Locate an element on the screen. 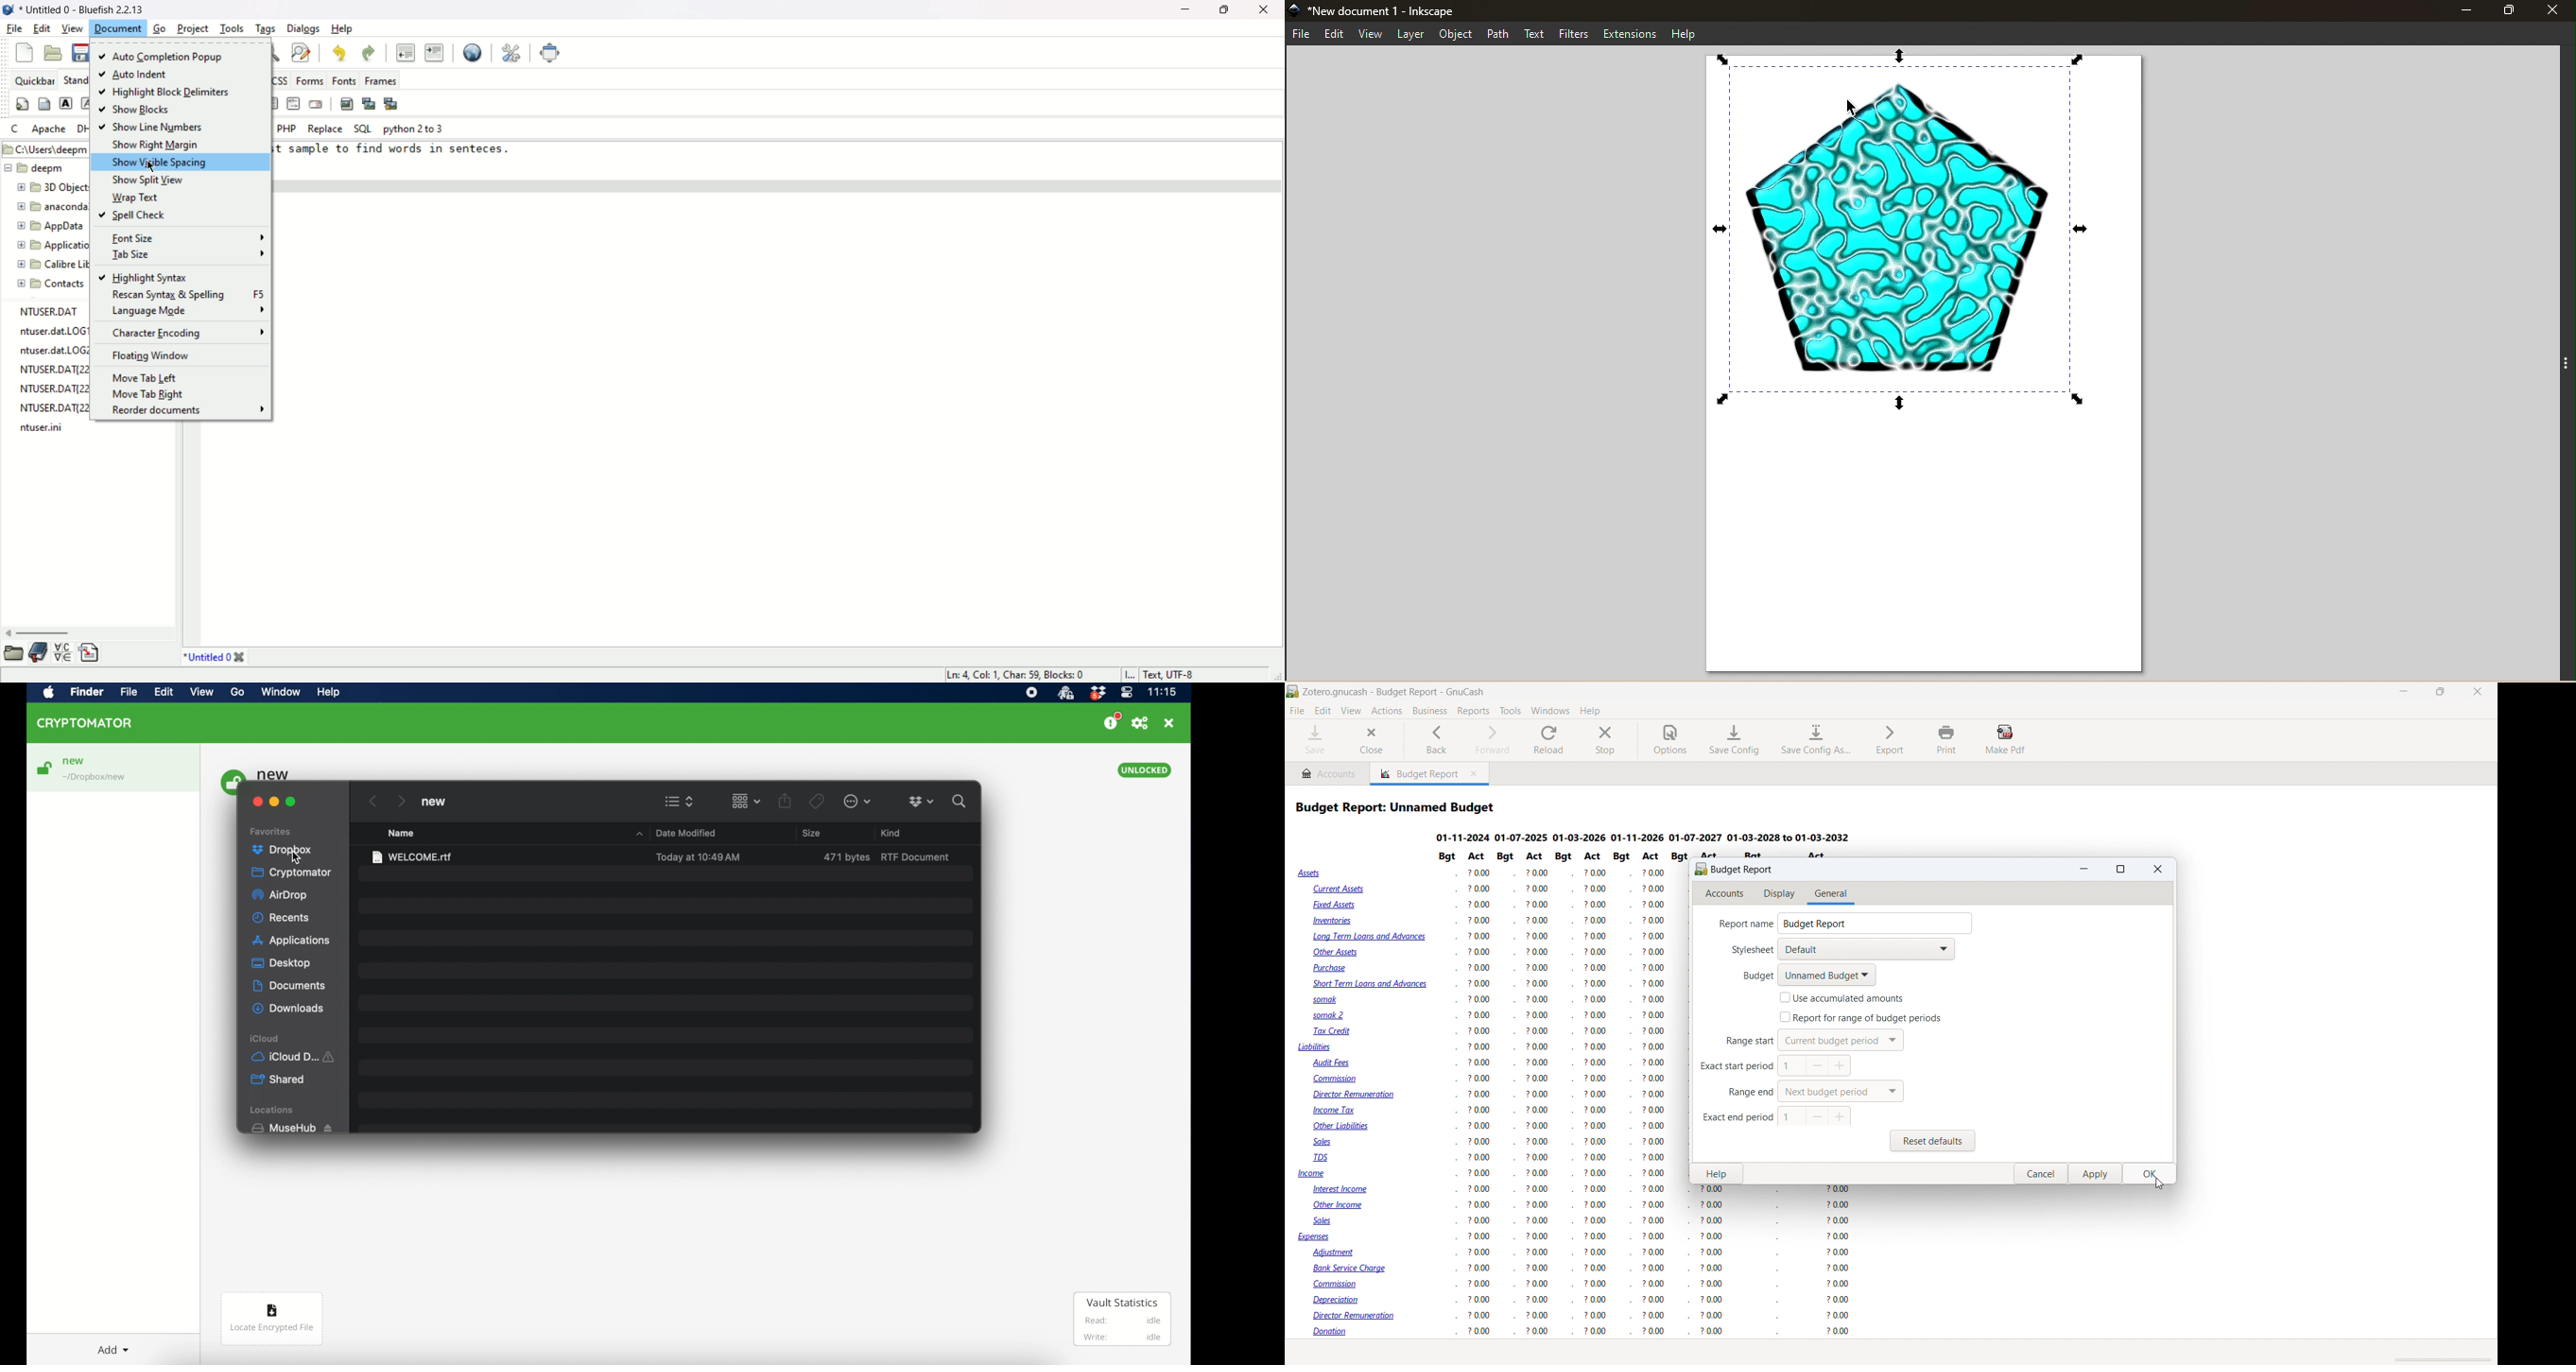 The width and height of the screenshot is (2576, 1372). stylesheet is located at coordinates (1866, 949).